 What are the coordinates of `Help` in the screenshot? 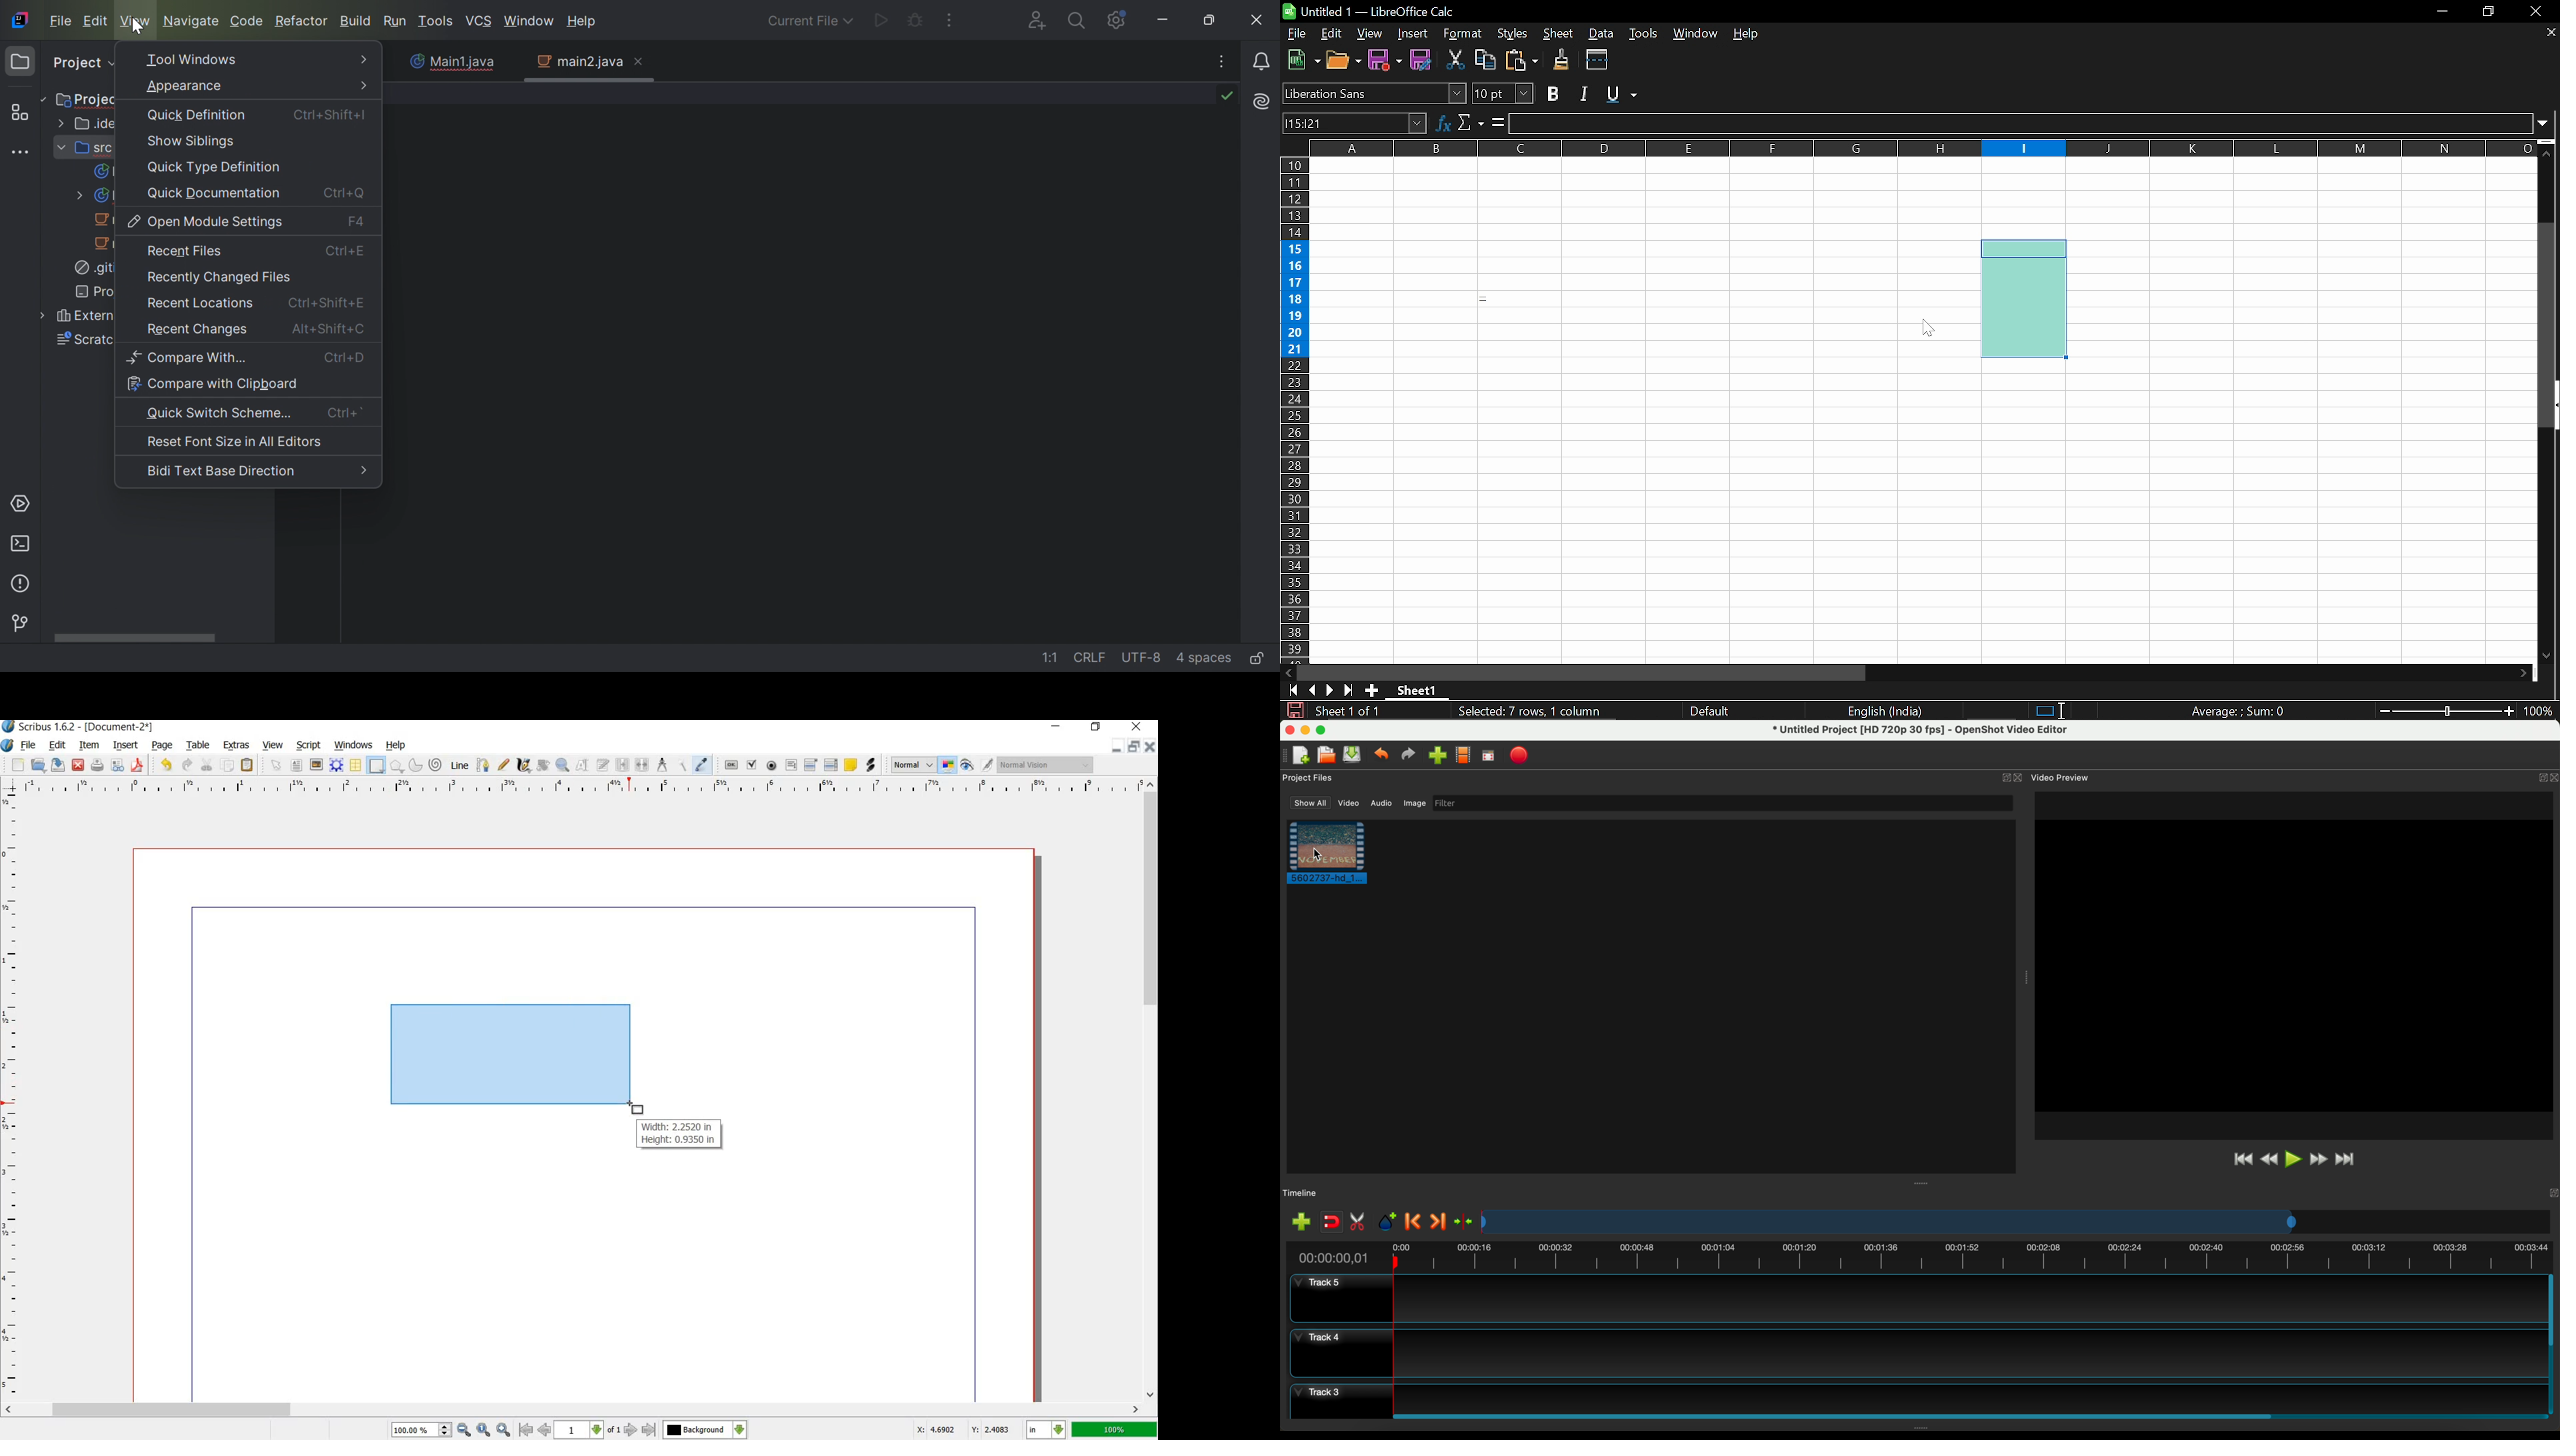 It's located at (1747, 36).